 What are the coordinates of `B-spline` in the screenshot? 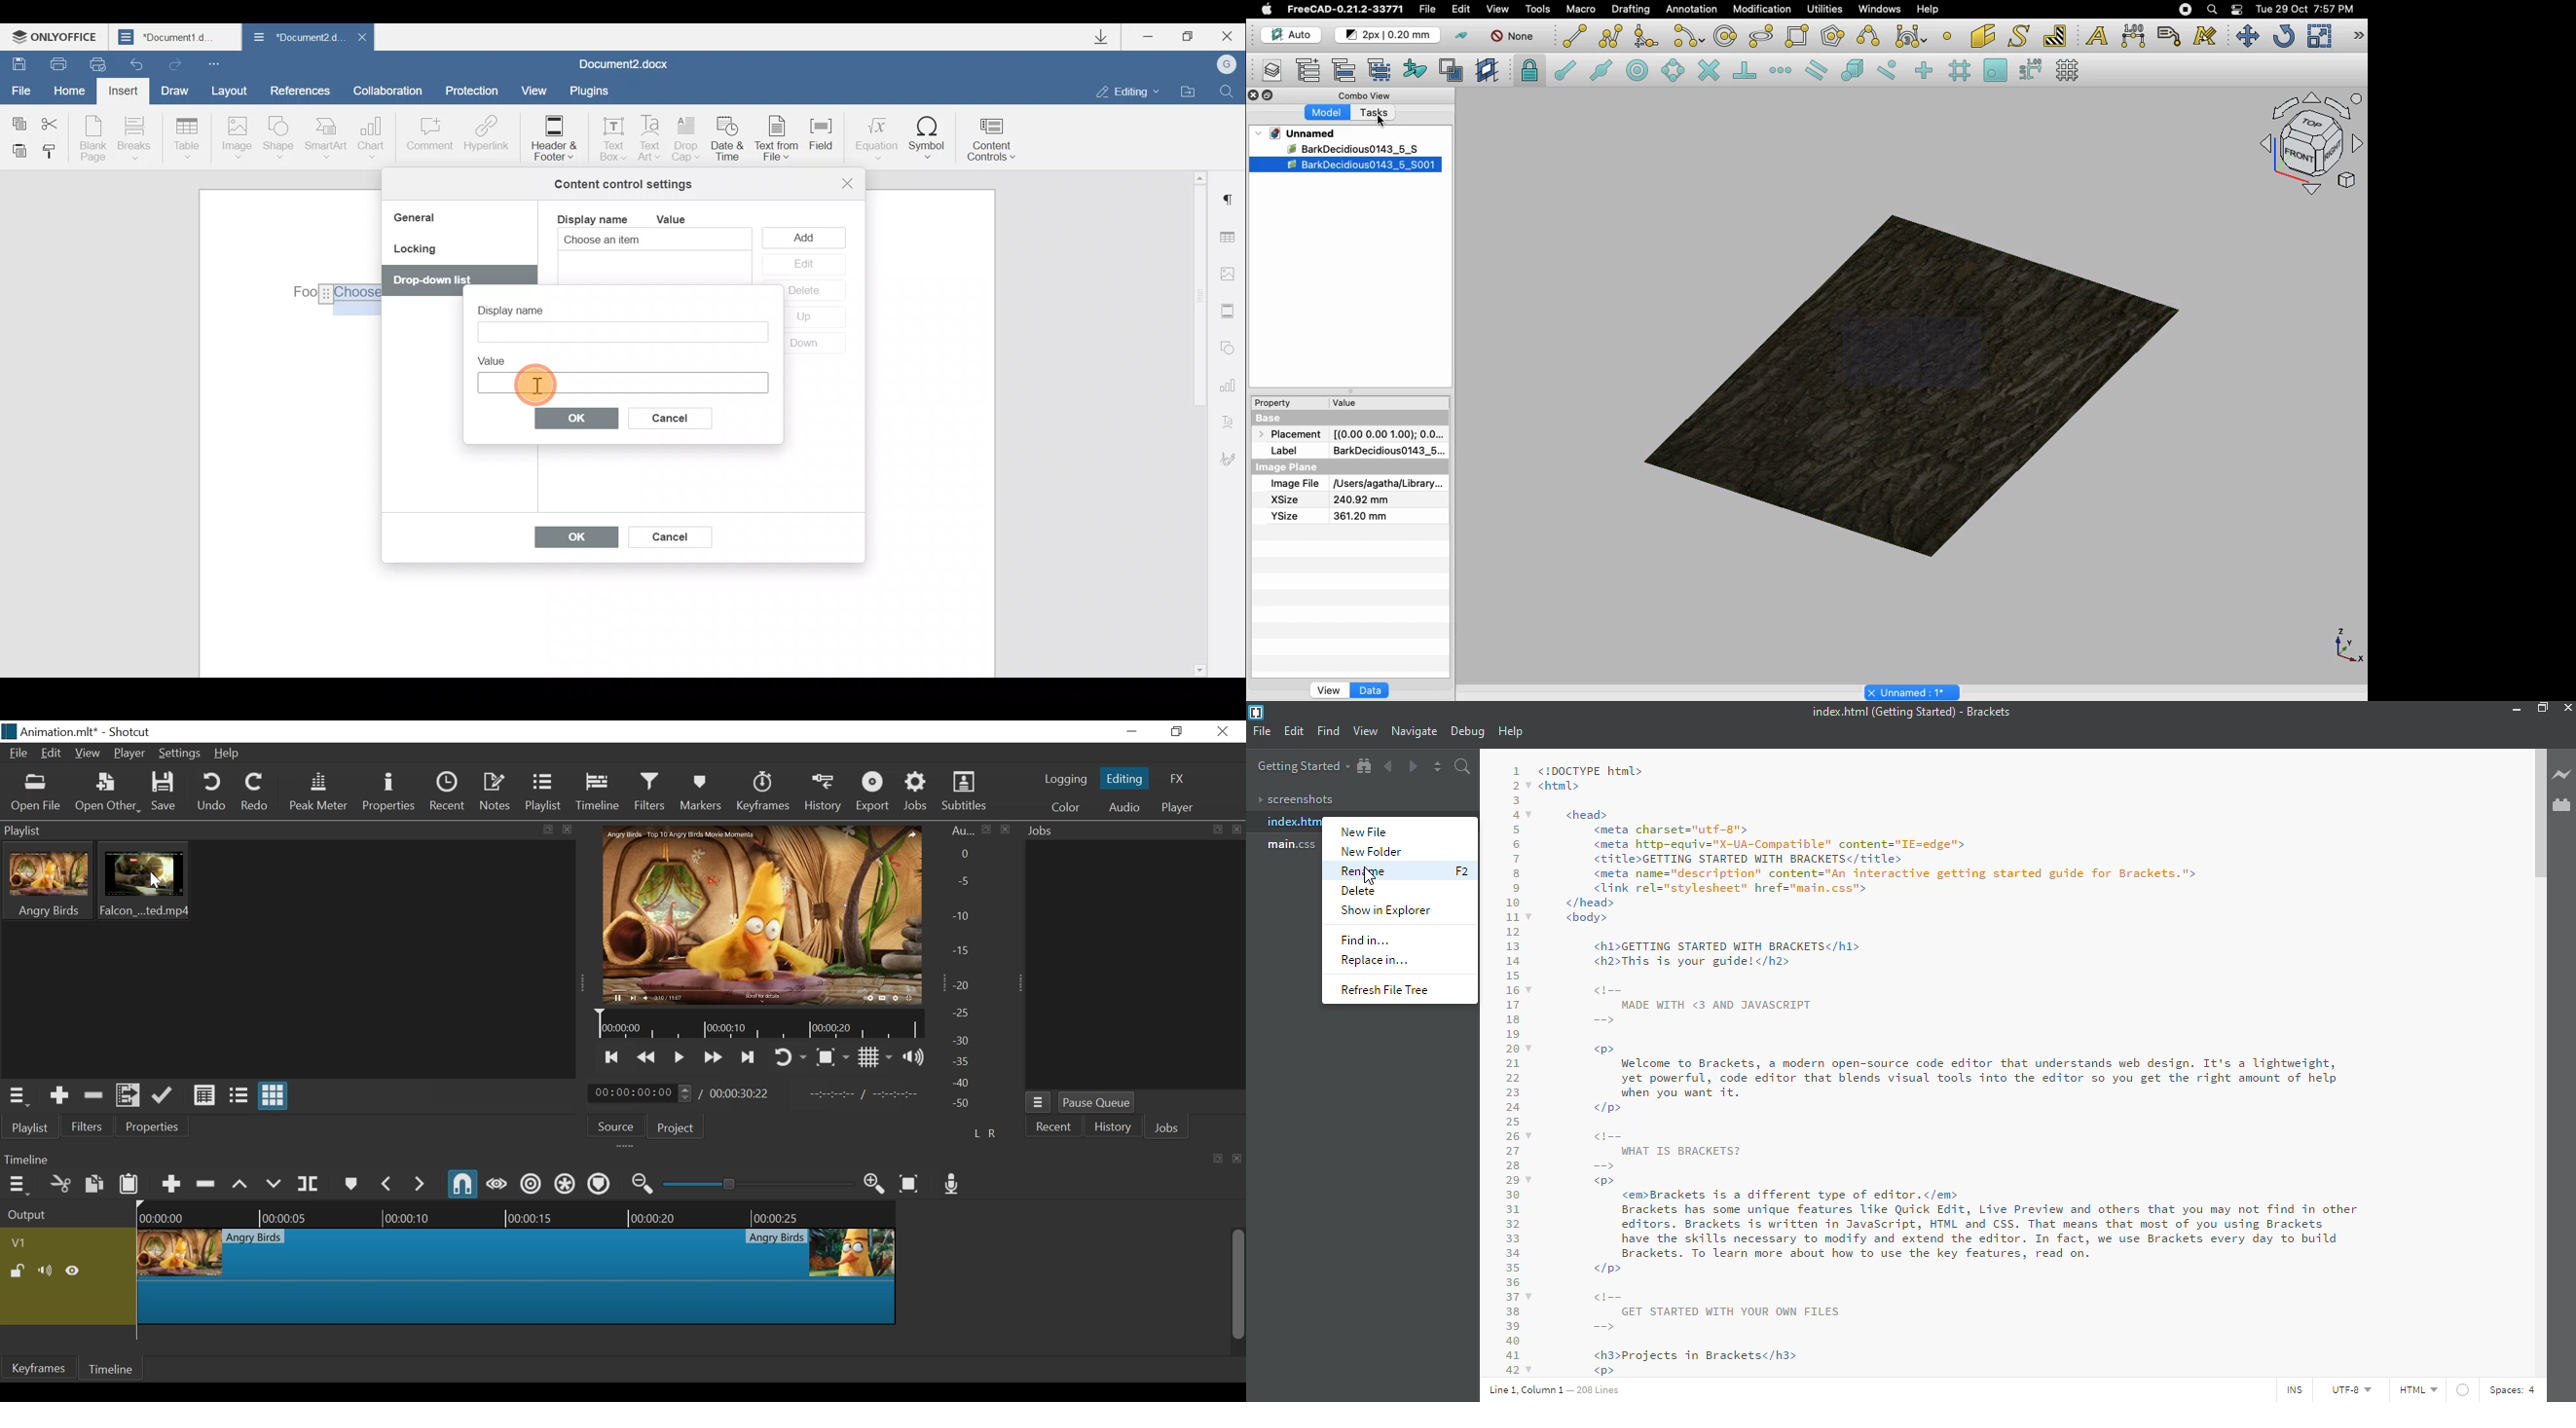 It's located at (1871, 36).